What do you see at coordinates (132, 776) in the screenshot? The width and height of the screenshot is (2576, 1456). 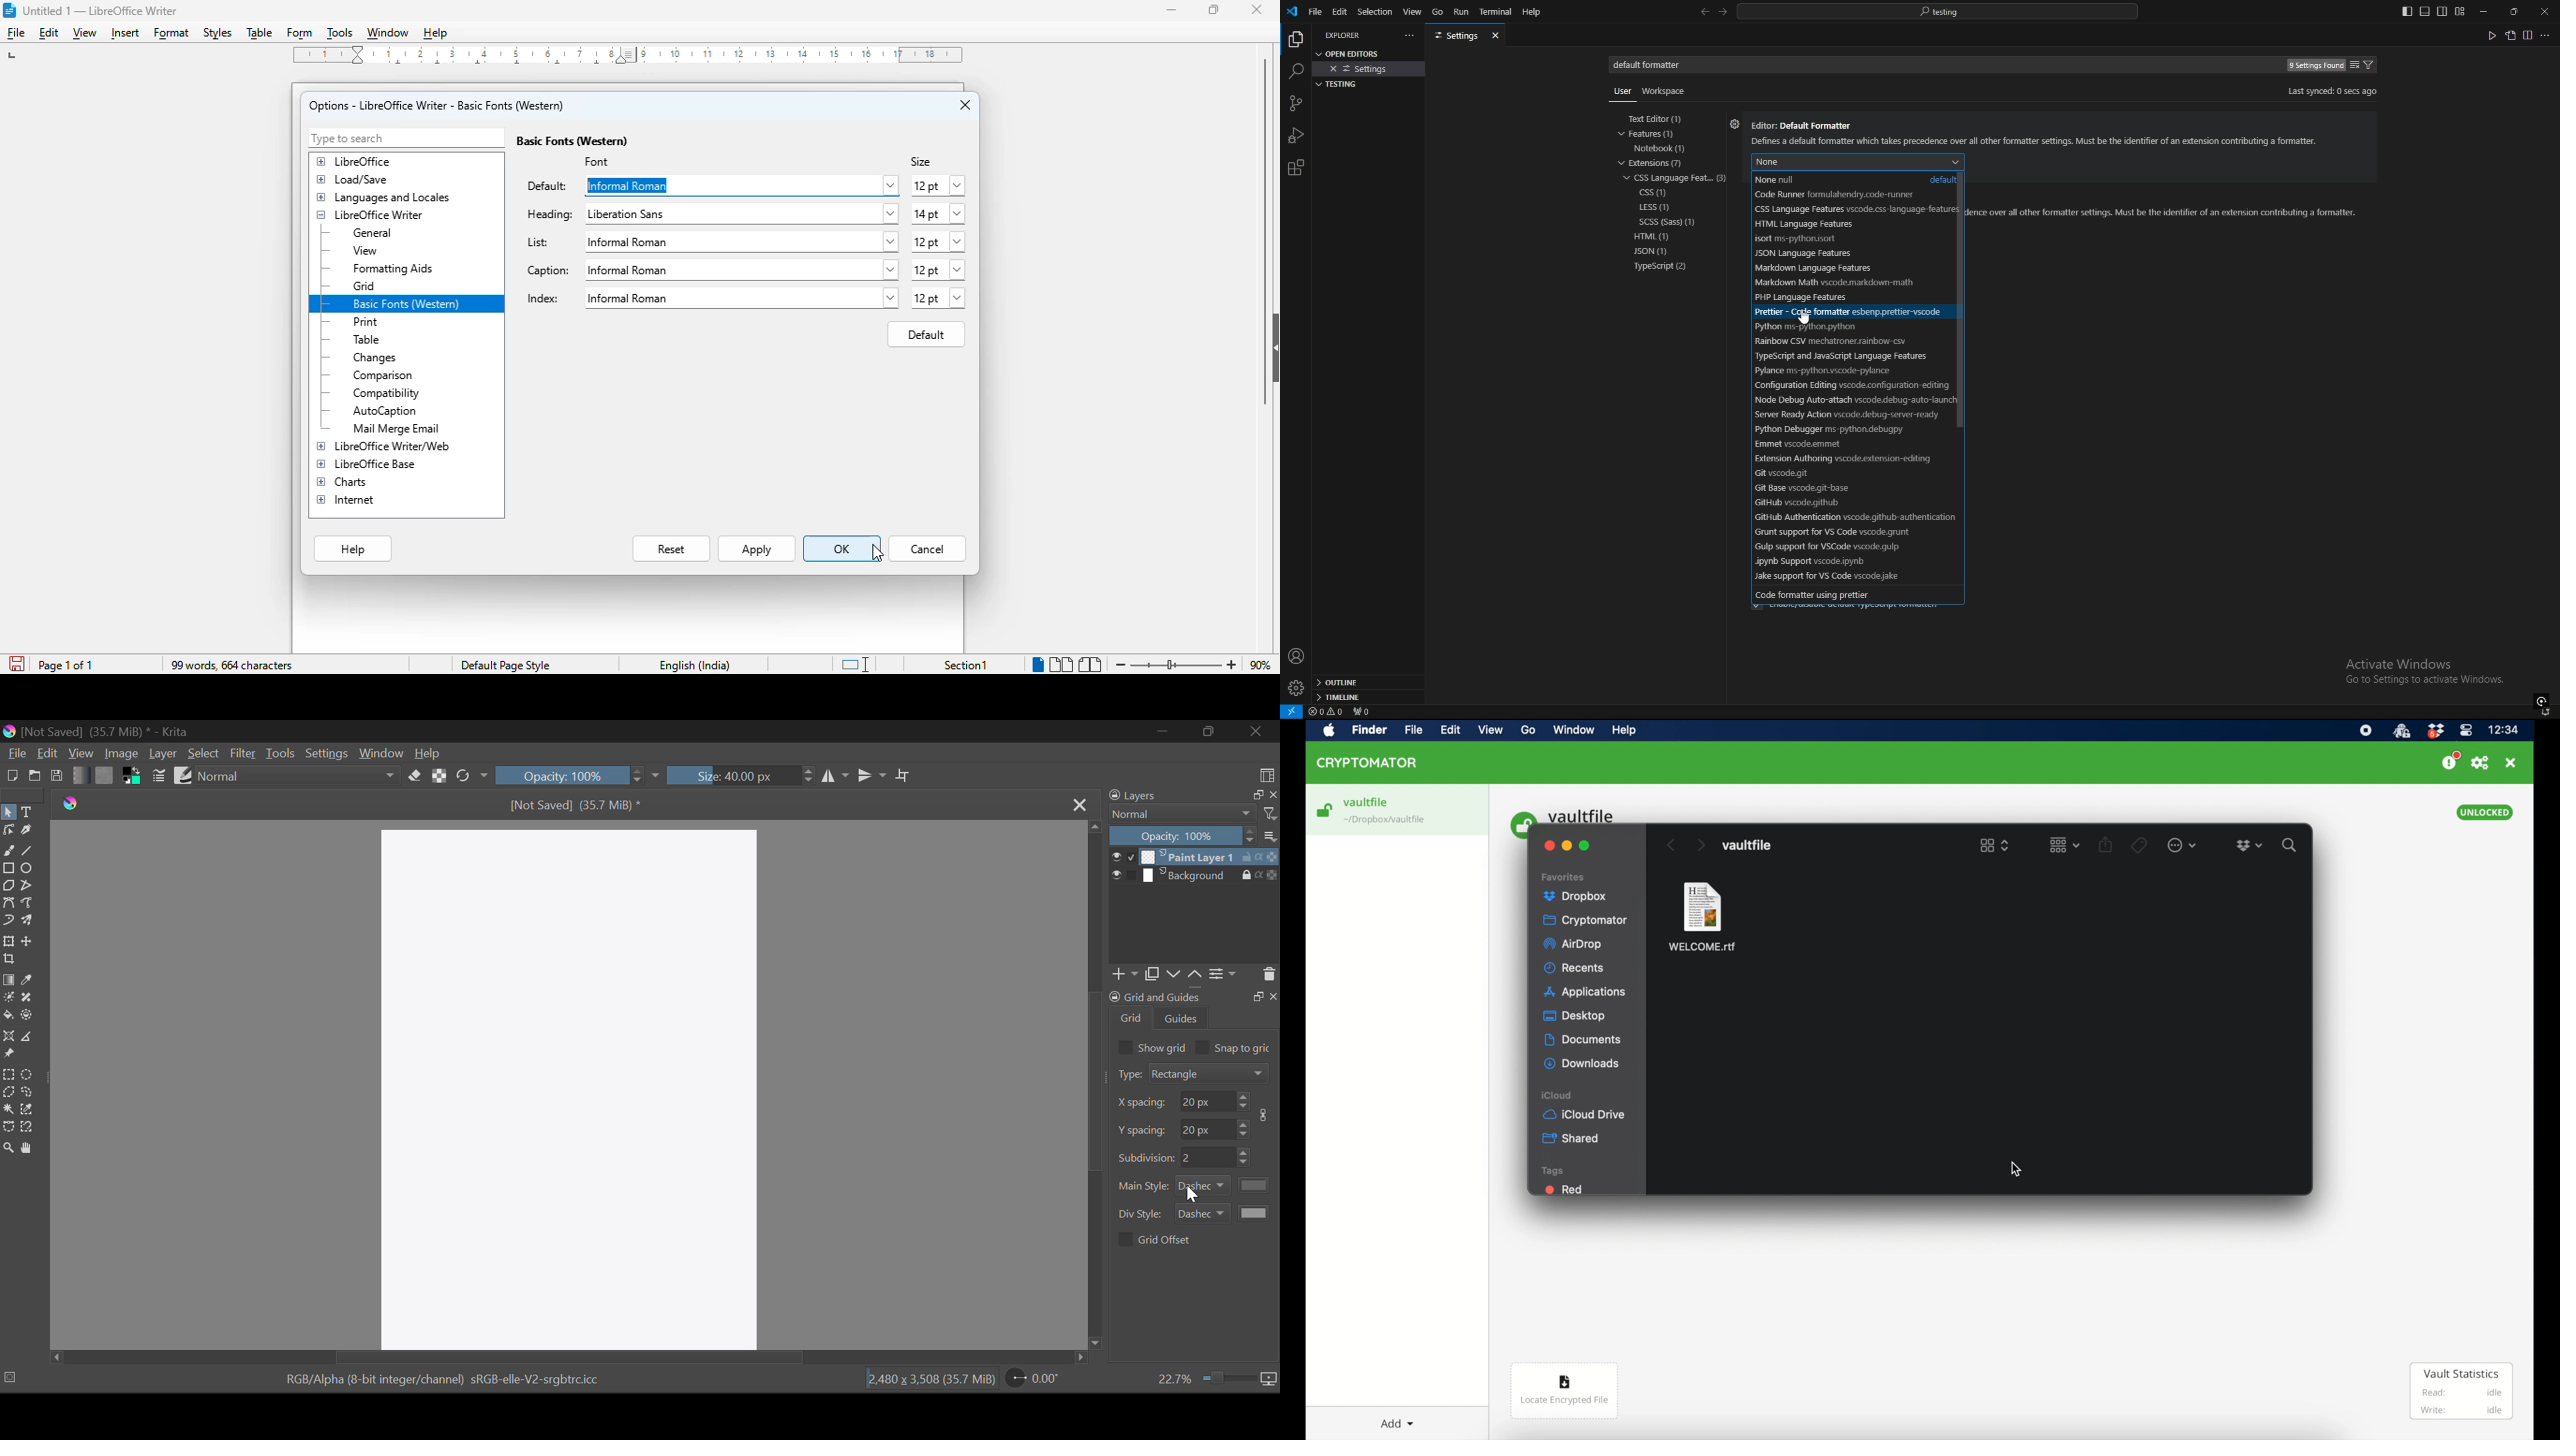 I see `Colors in use` at bounding box center [132, 776].